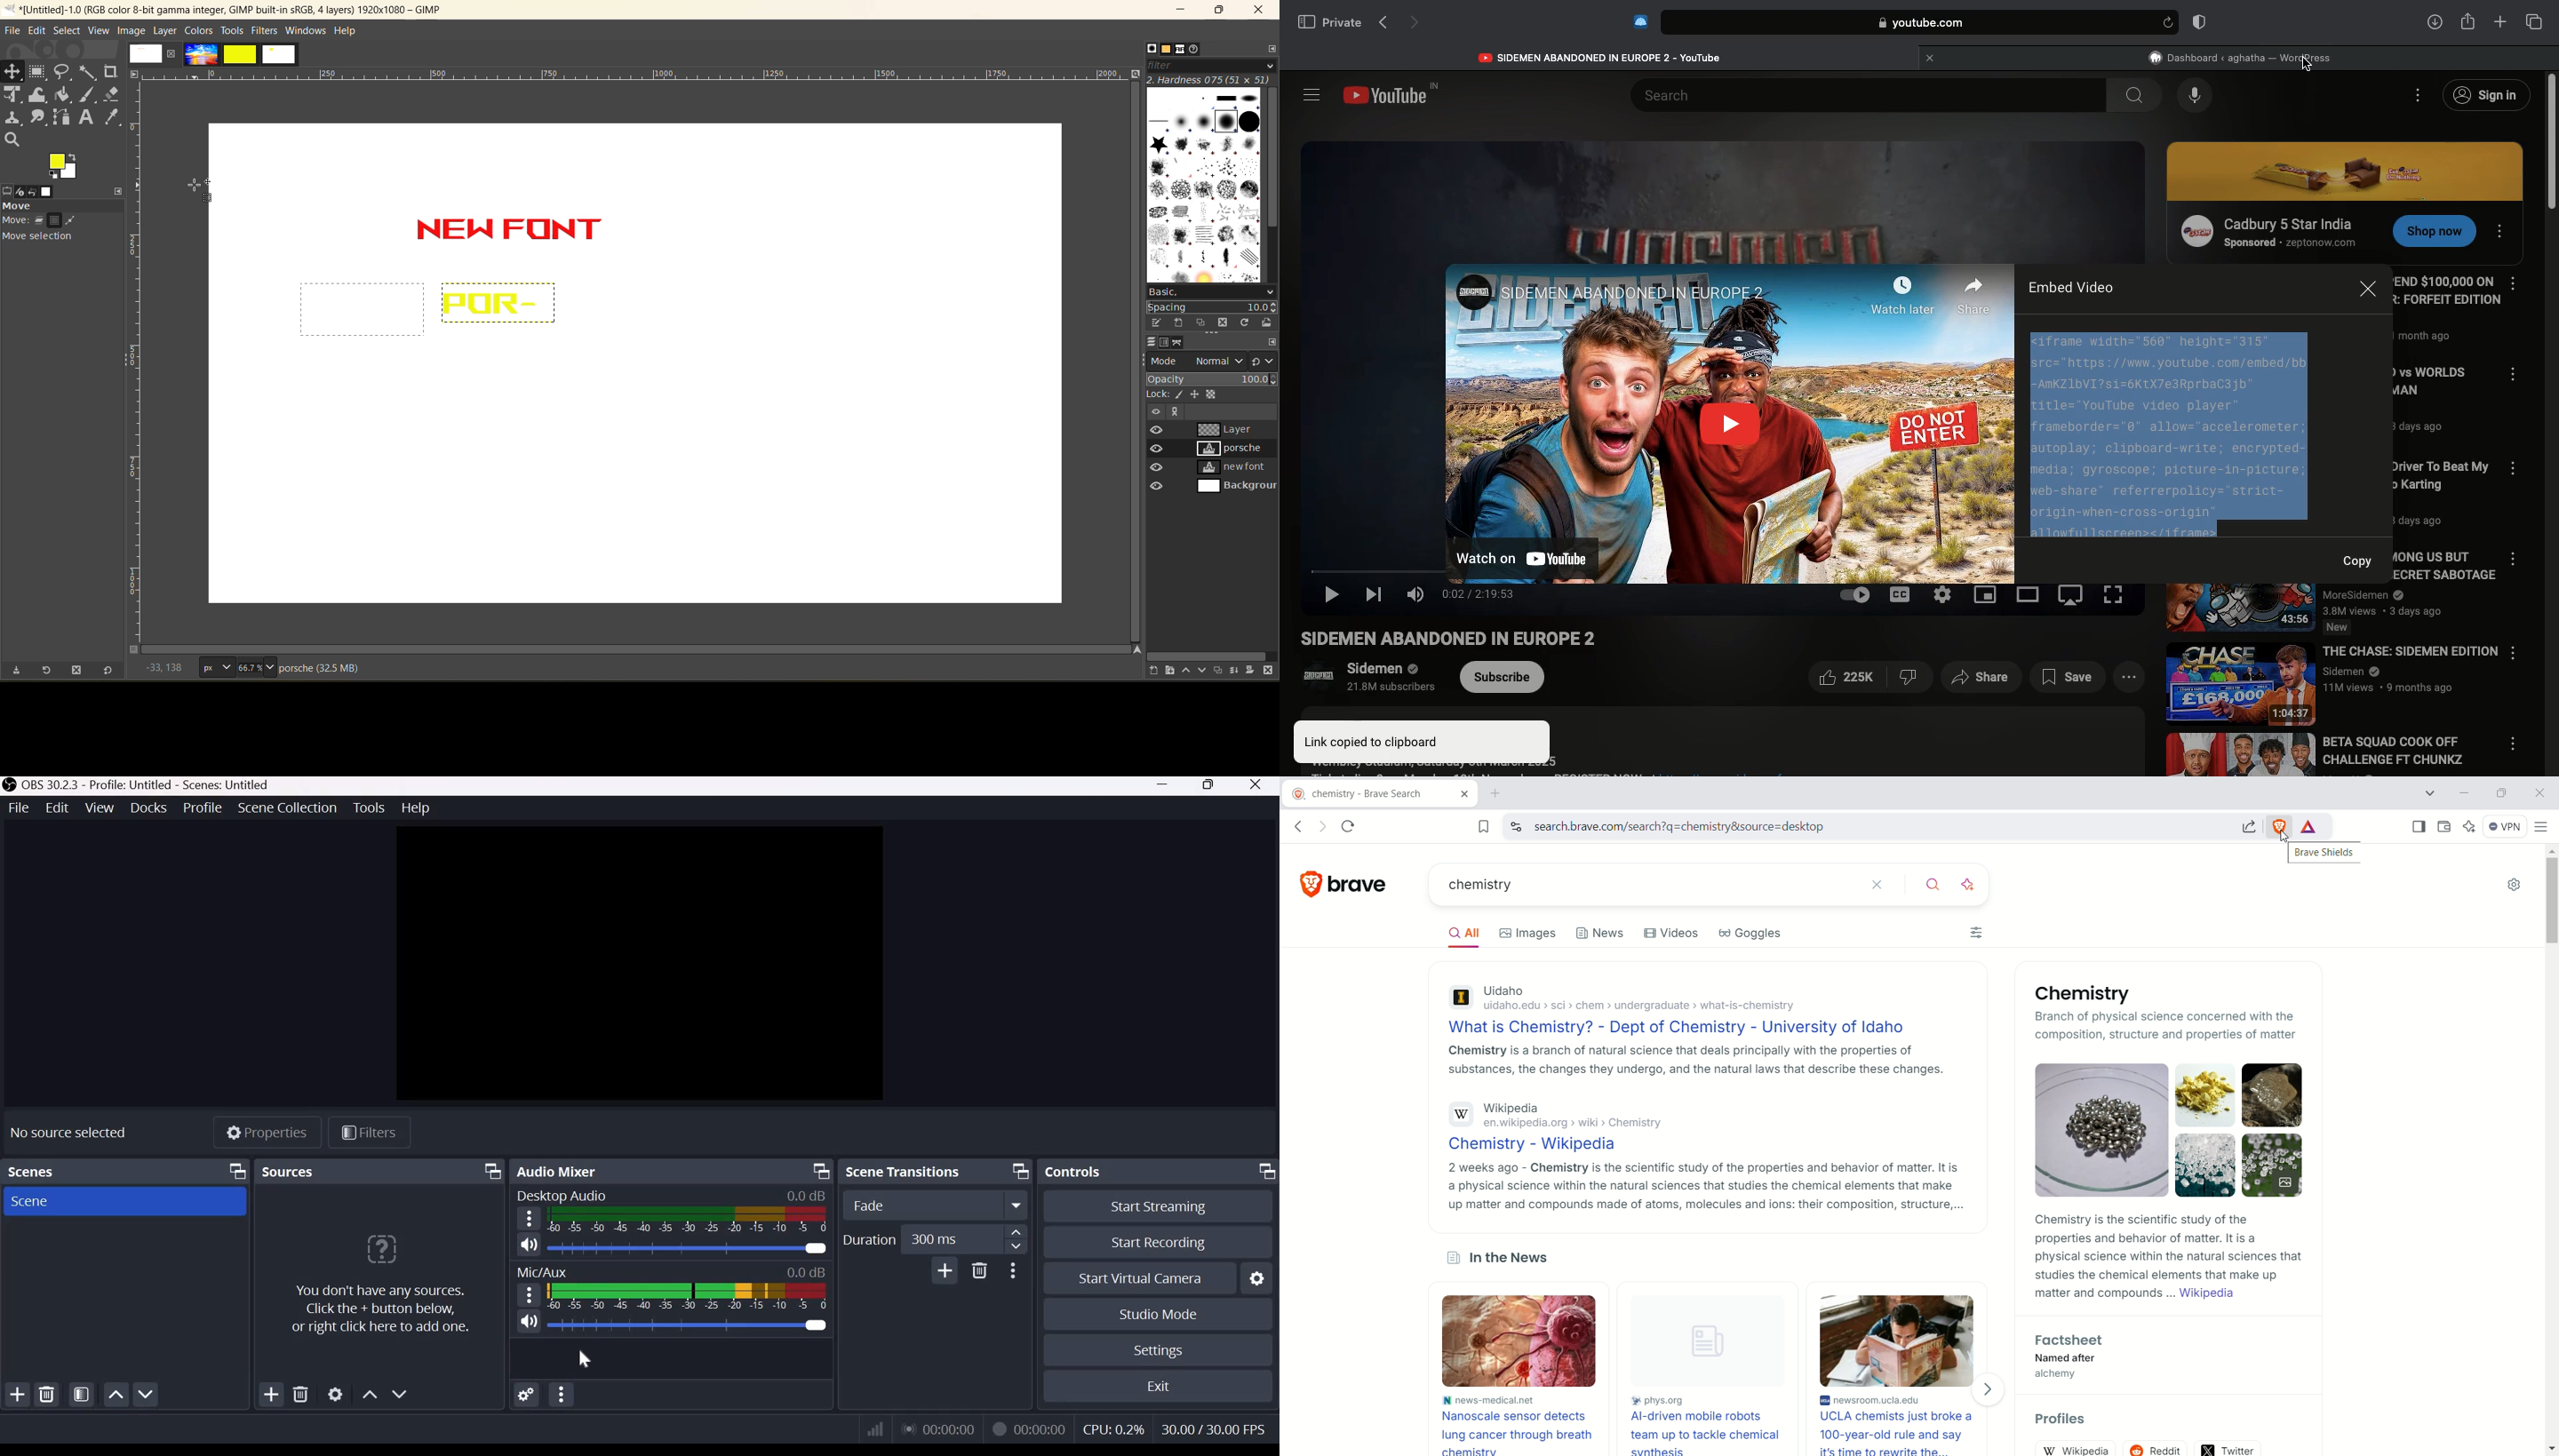 This screenshot has width=2576, height=1456. I want to click on Audio Level Indicator, so click(807, 1195).